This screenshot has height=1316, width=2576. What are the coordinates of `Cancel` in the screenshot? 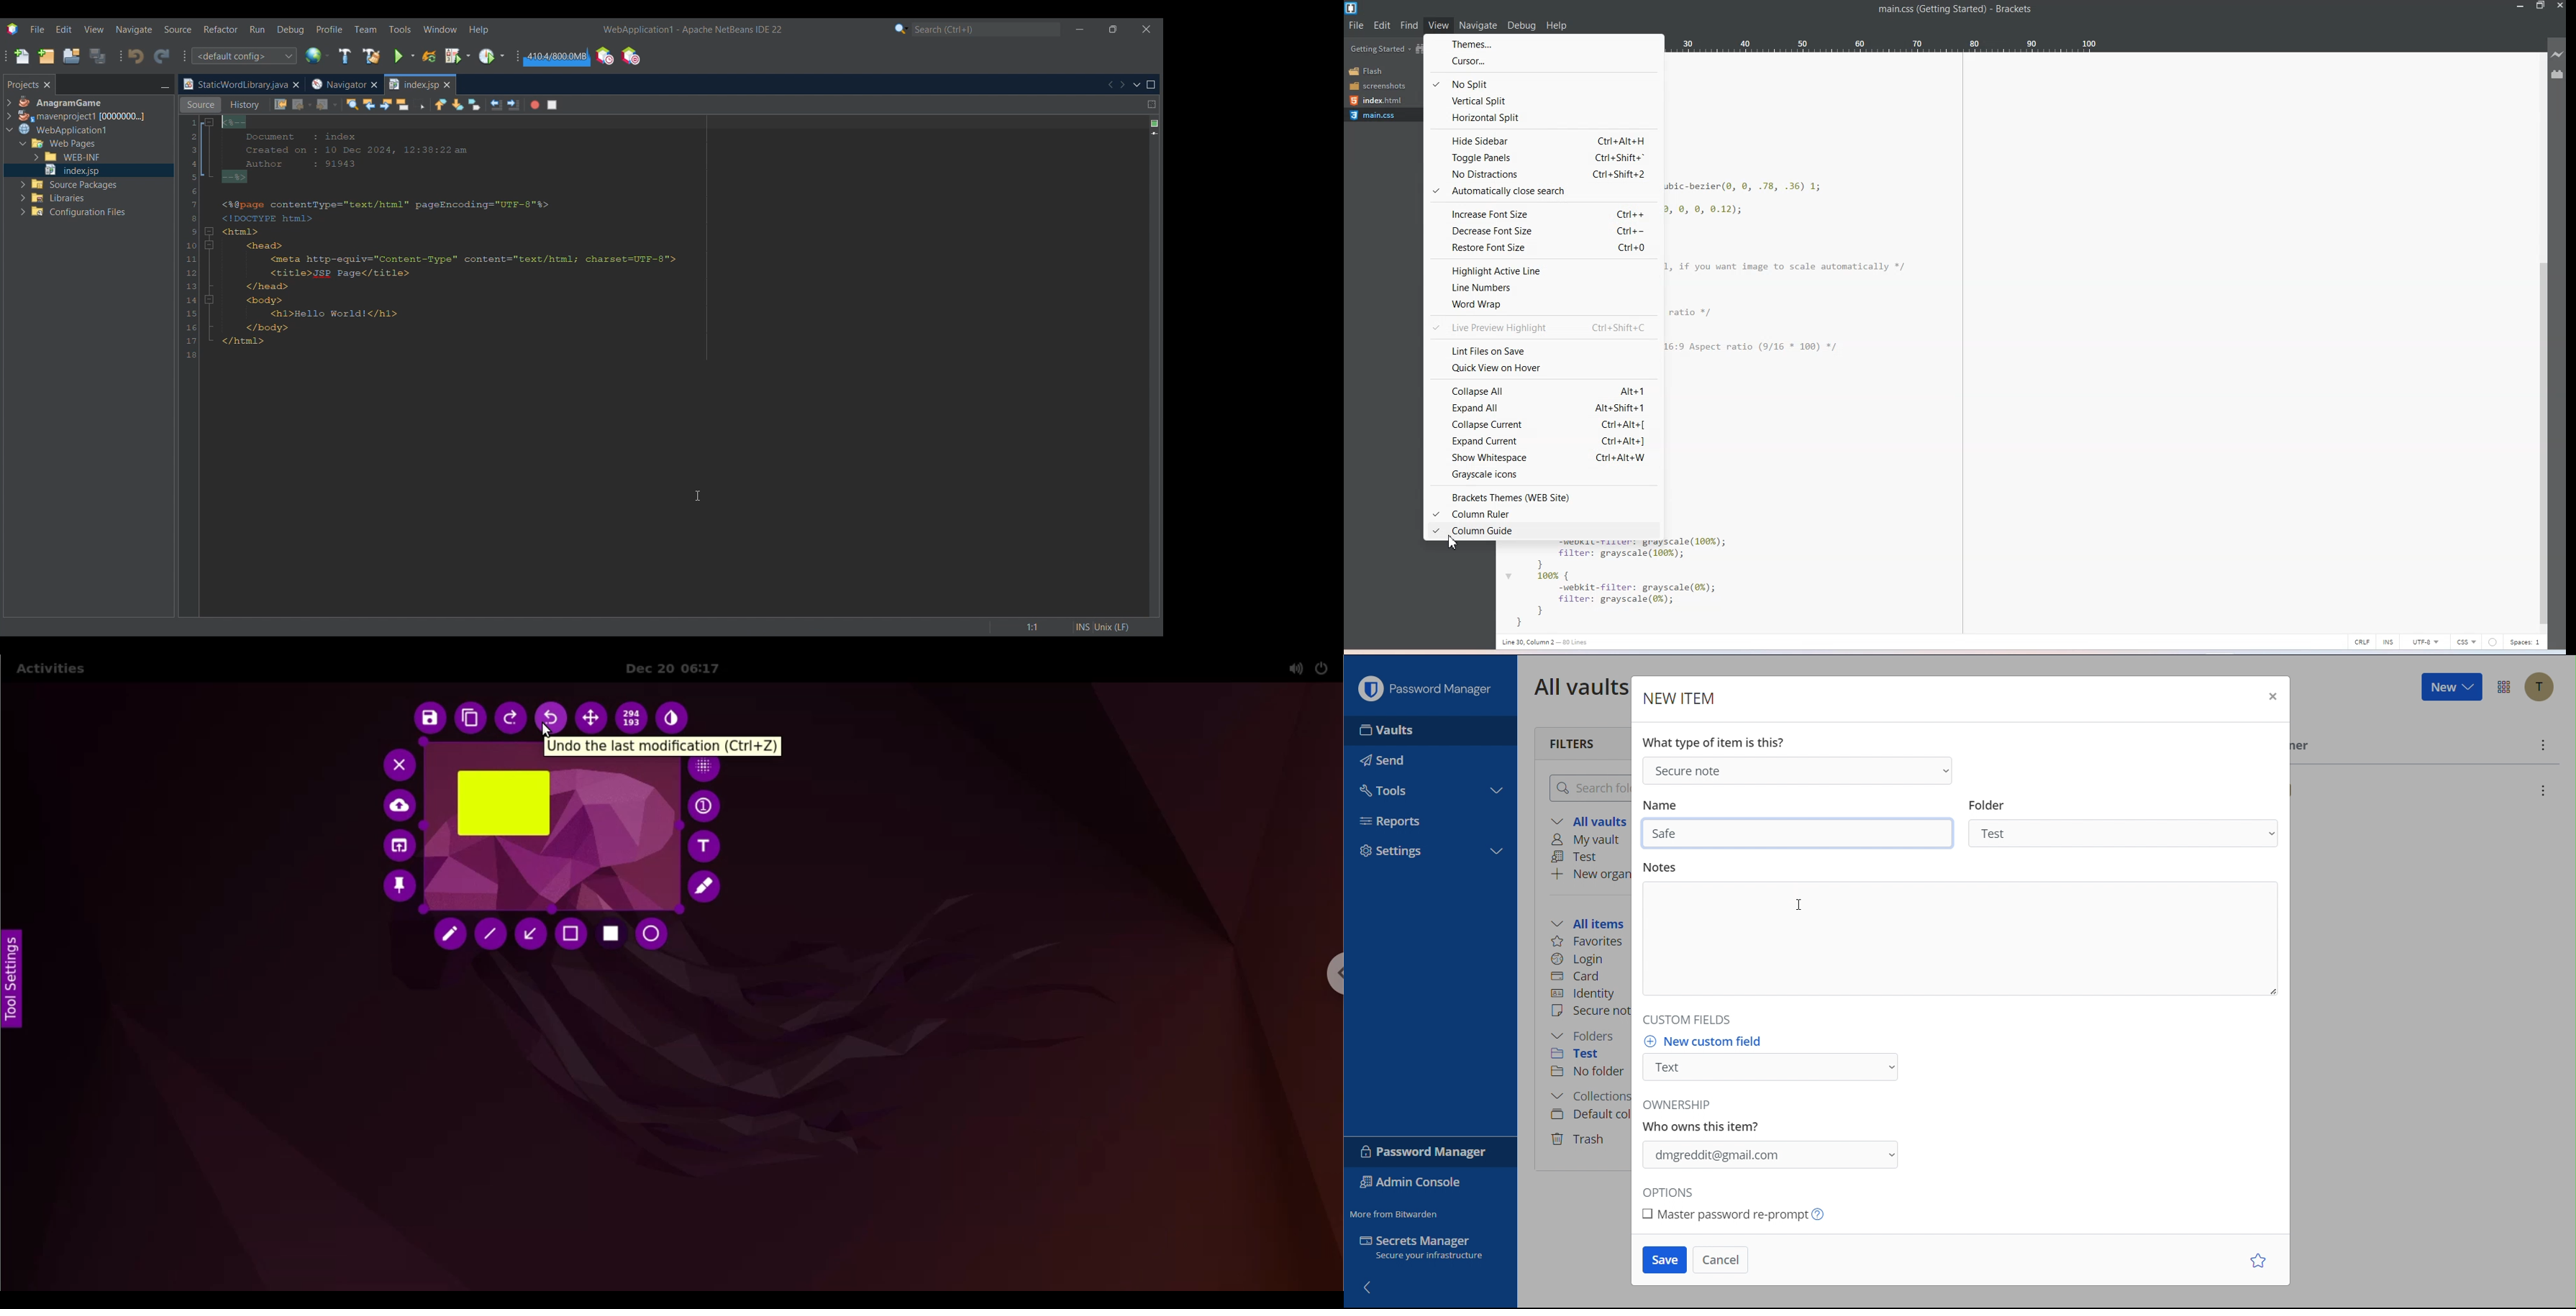 It's located at (1721, 1260).